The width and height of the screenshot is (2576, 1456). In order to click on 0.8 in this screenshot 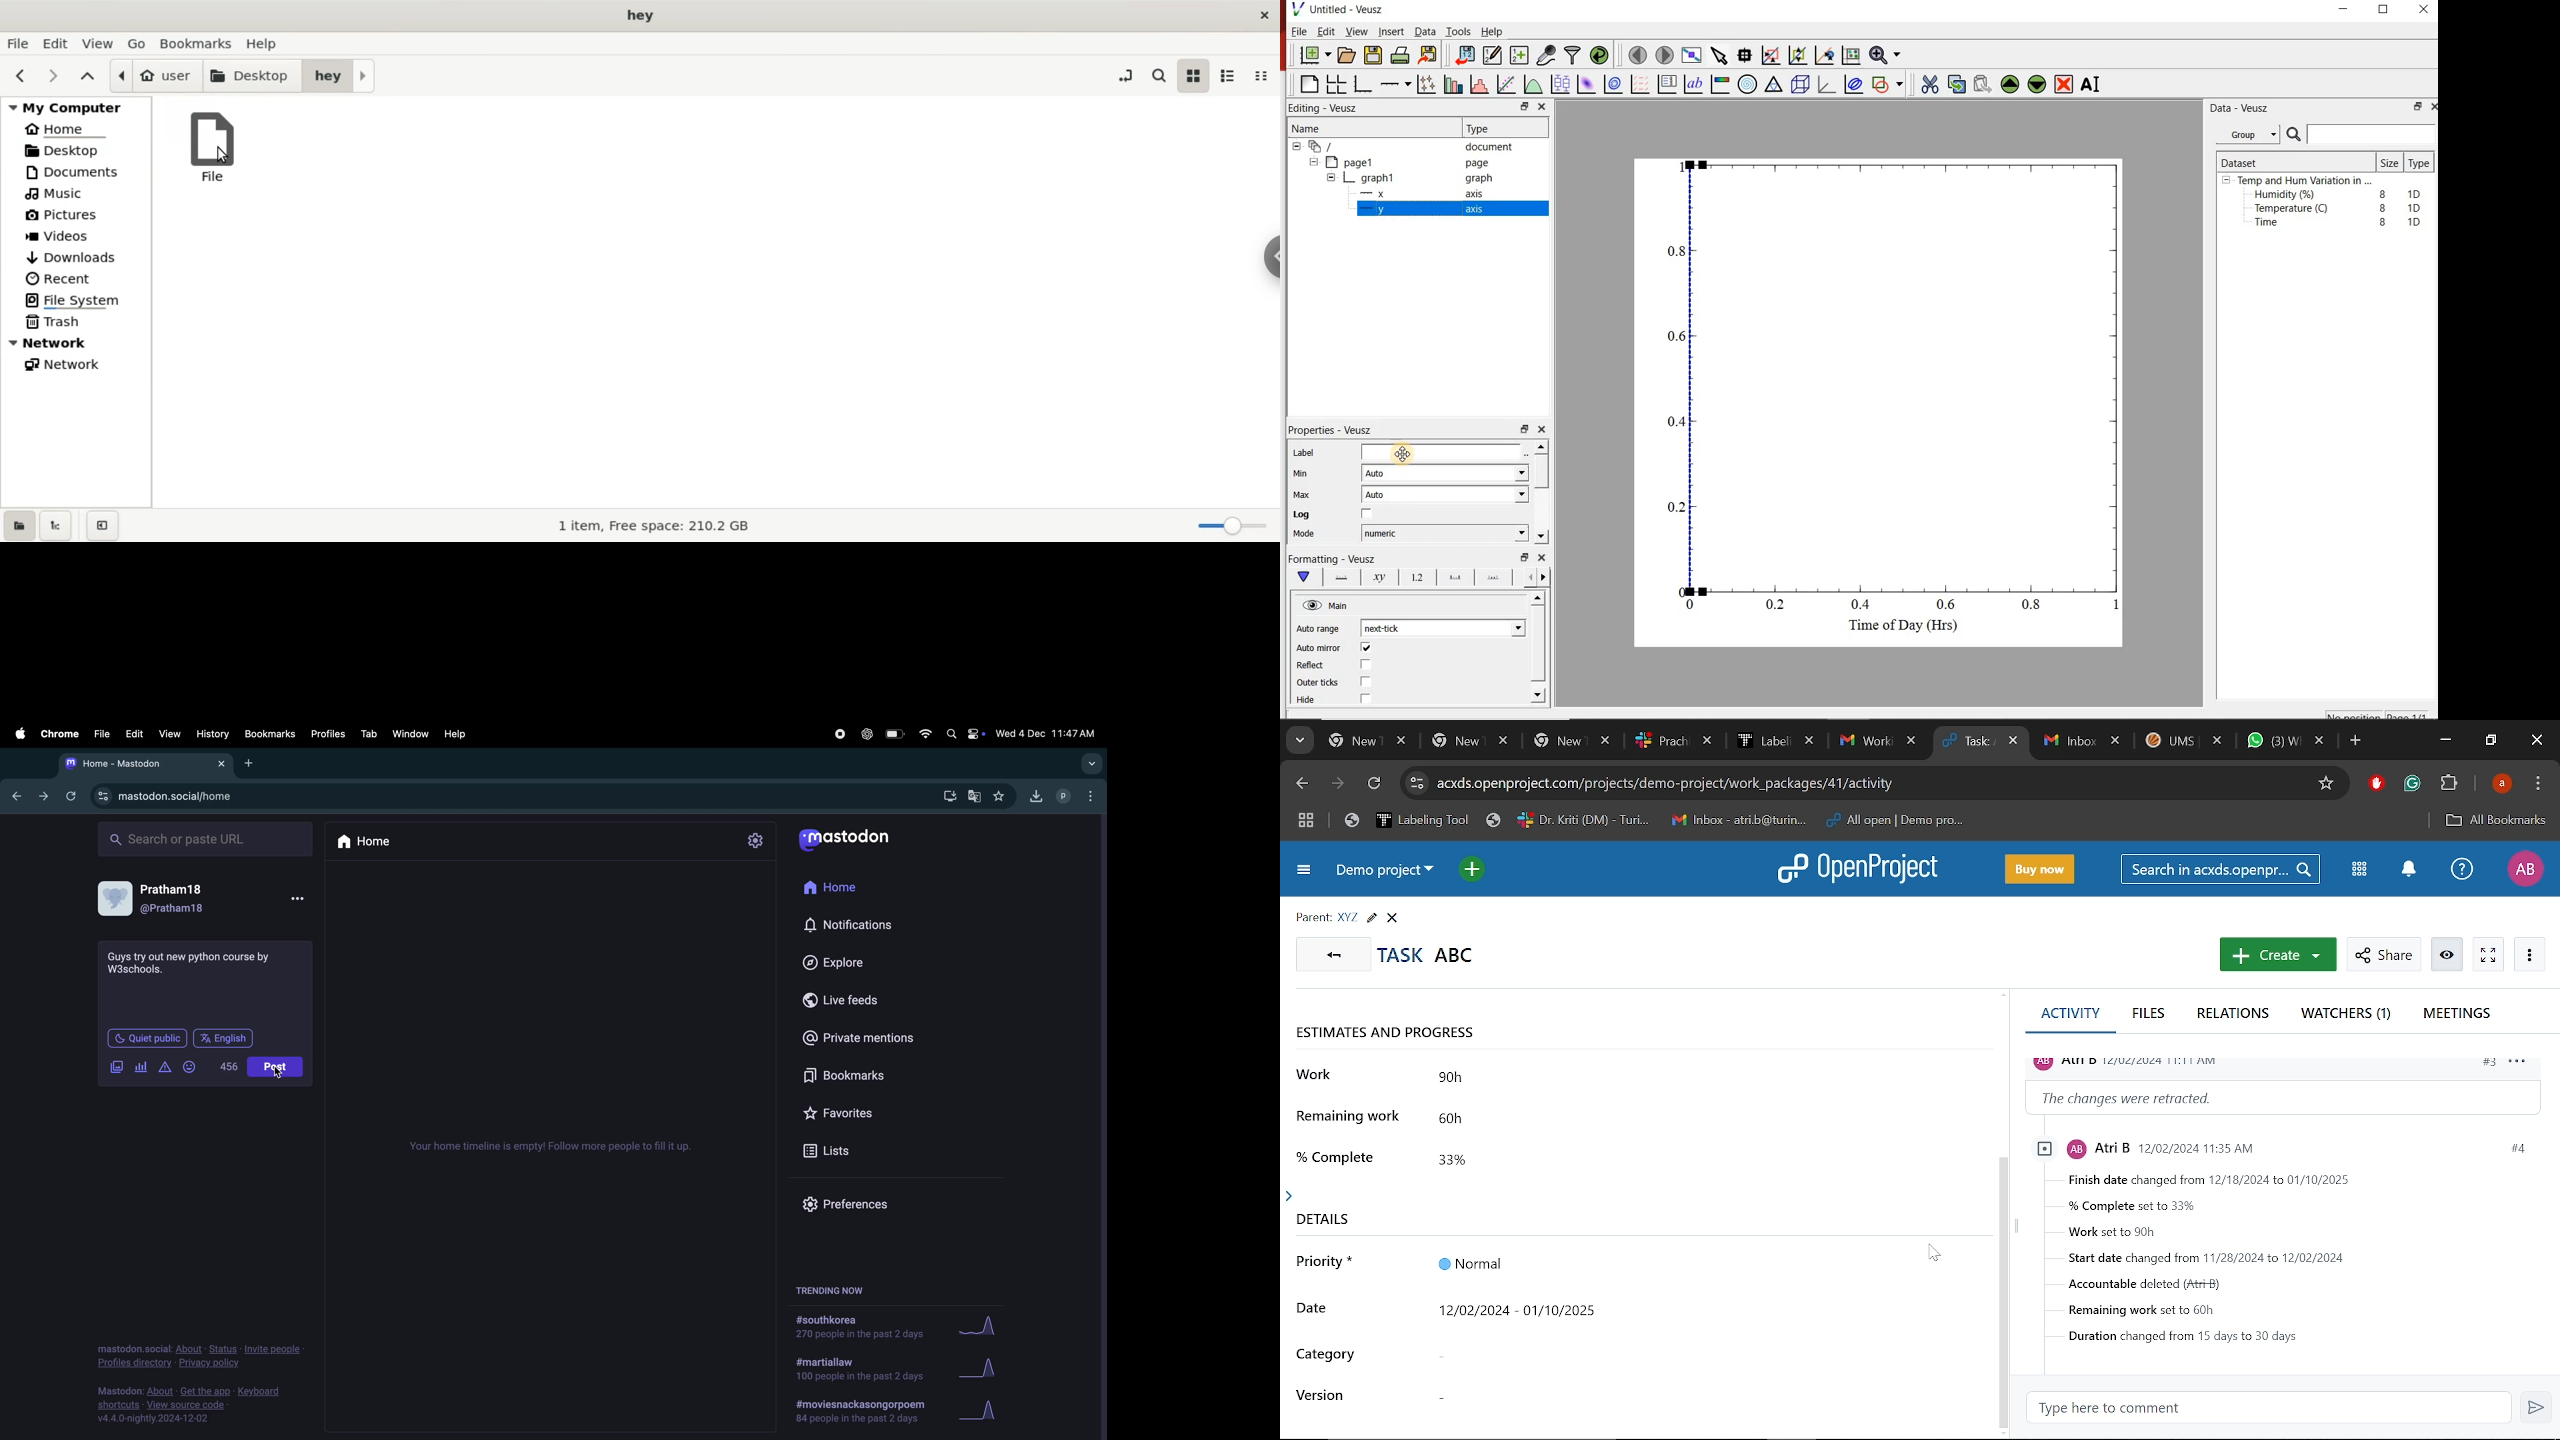, I will do `click(2036, 607)`.